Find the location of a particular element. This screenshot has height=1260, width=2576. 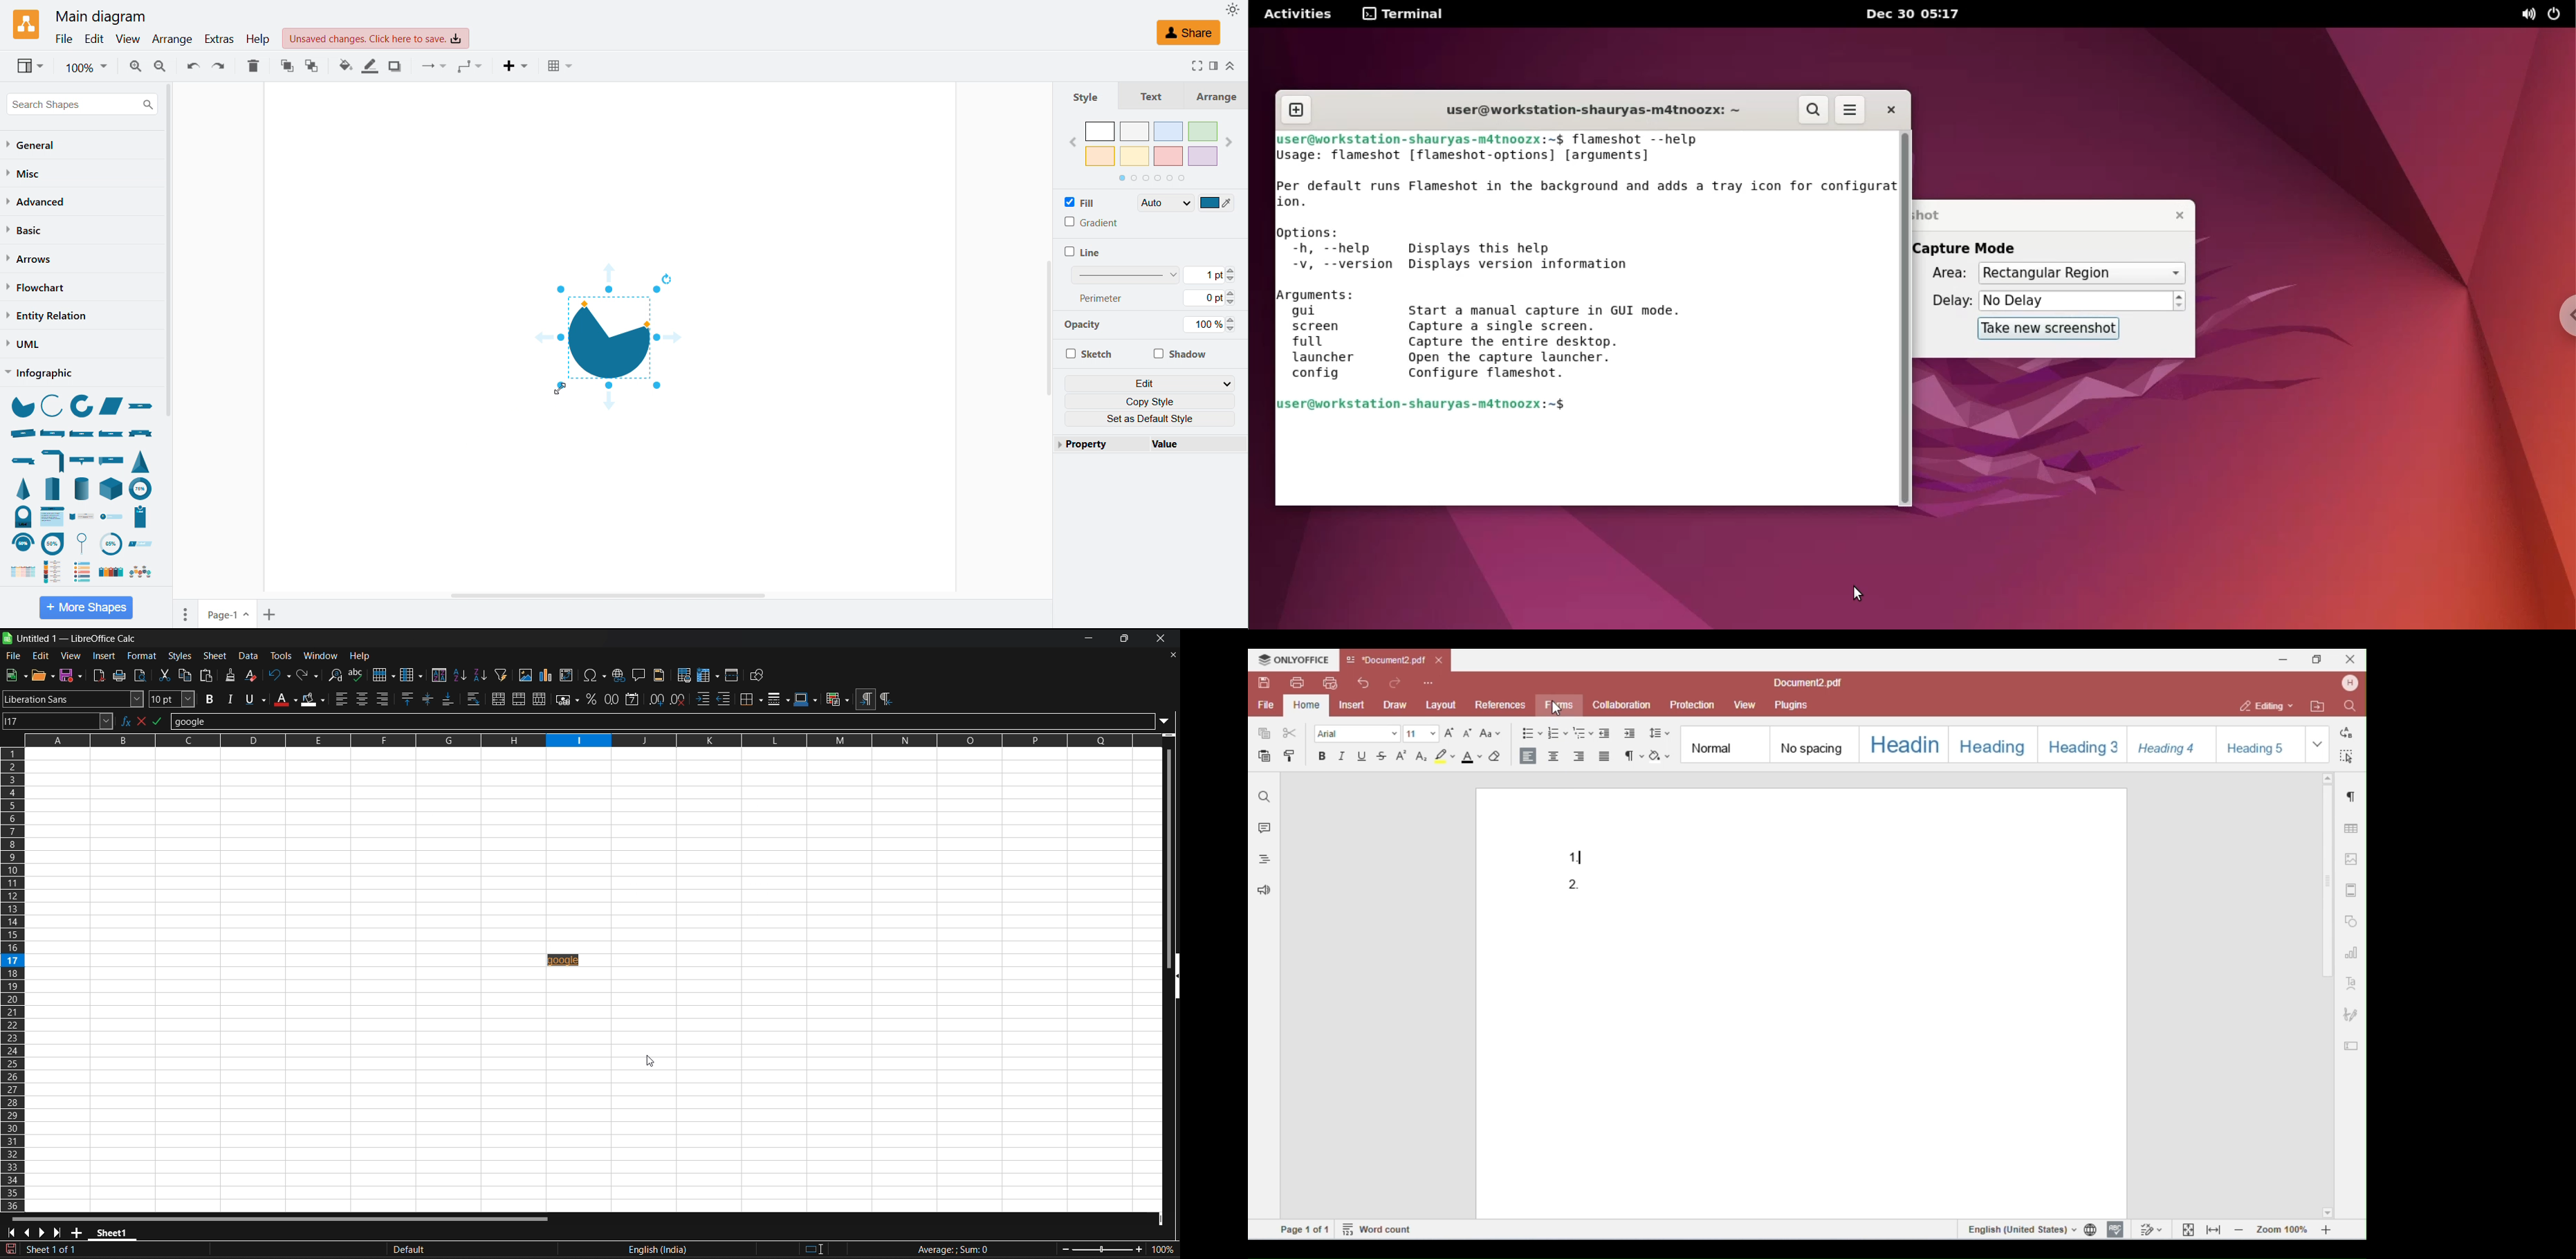

format as number is located at coordinates (611, 700).